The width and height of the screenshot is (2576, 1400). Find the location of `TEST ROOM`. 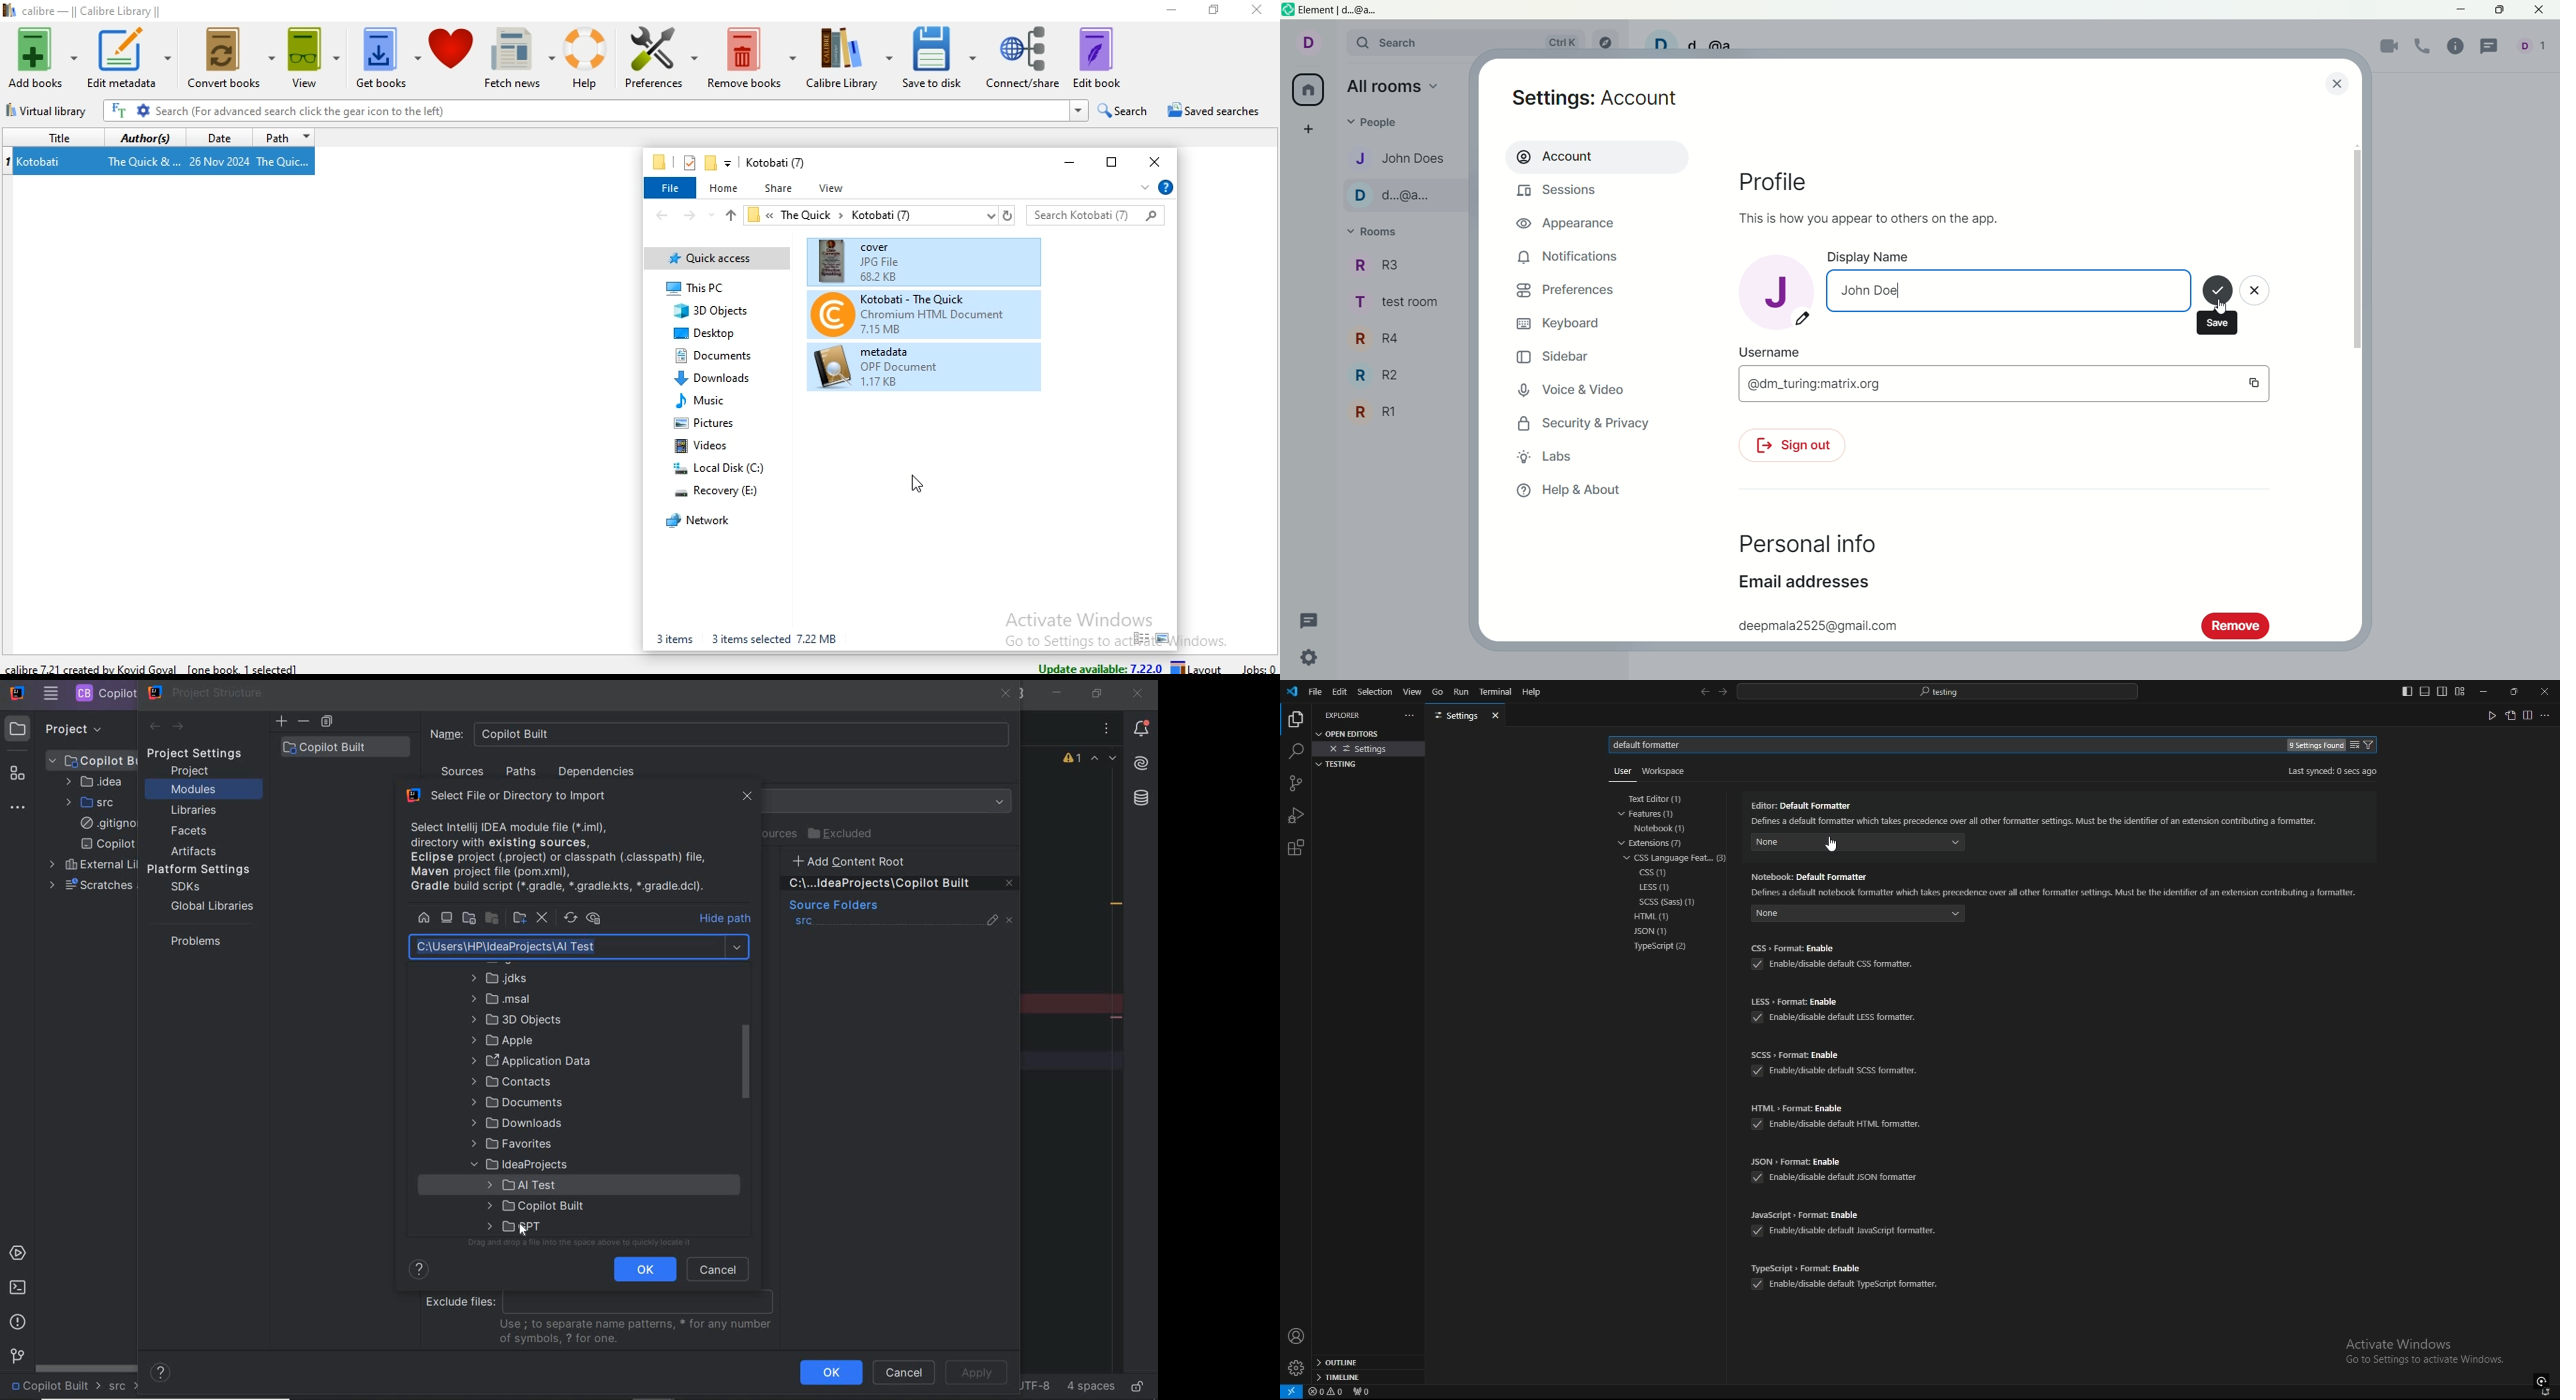

TEST ROOM is located at coordinates (1403, 305).